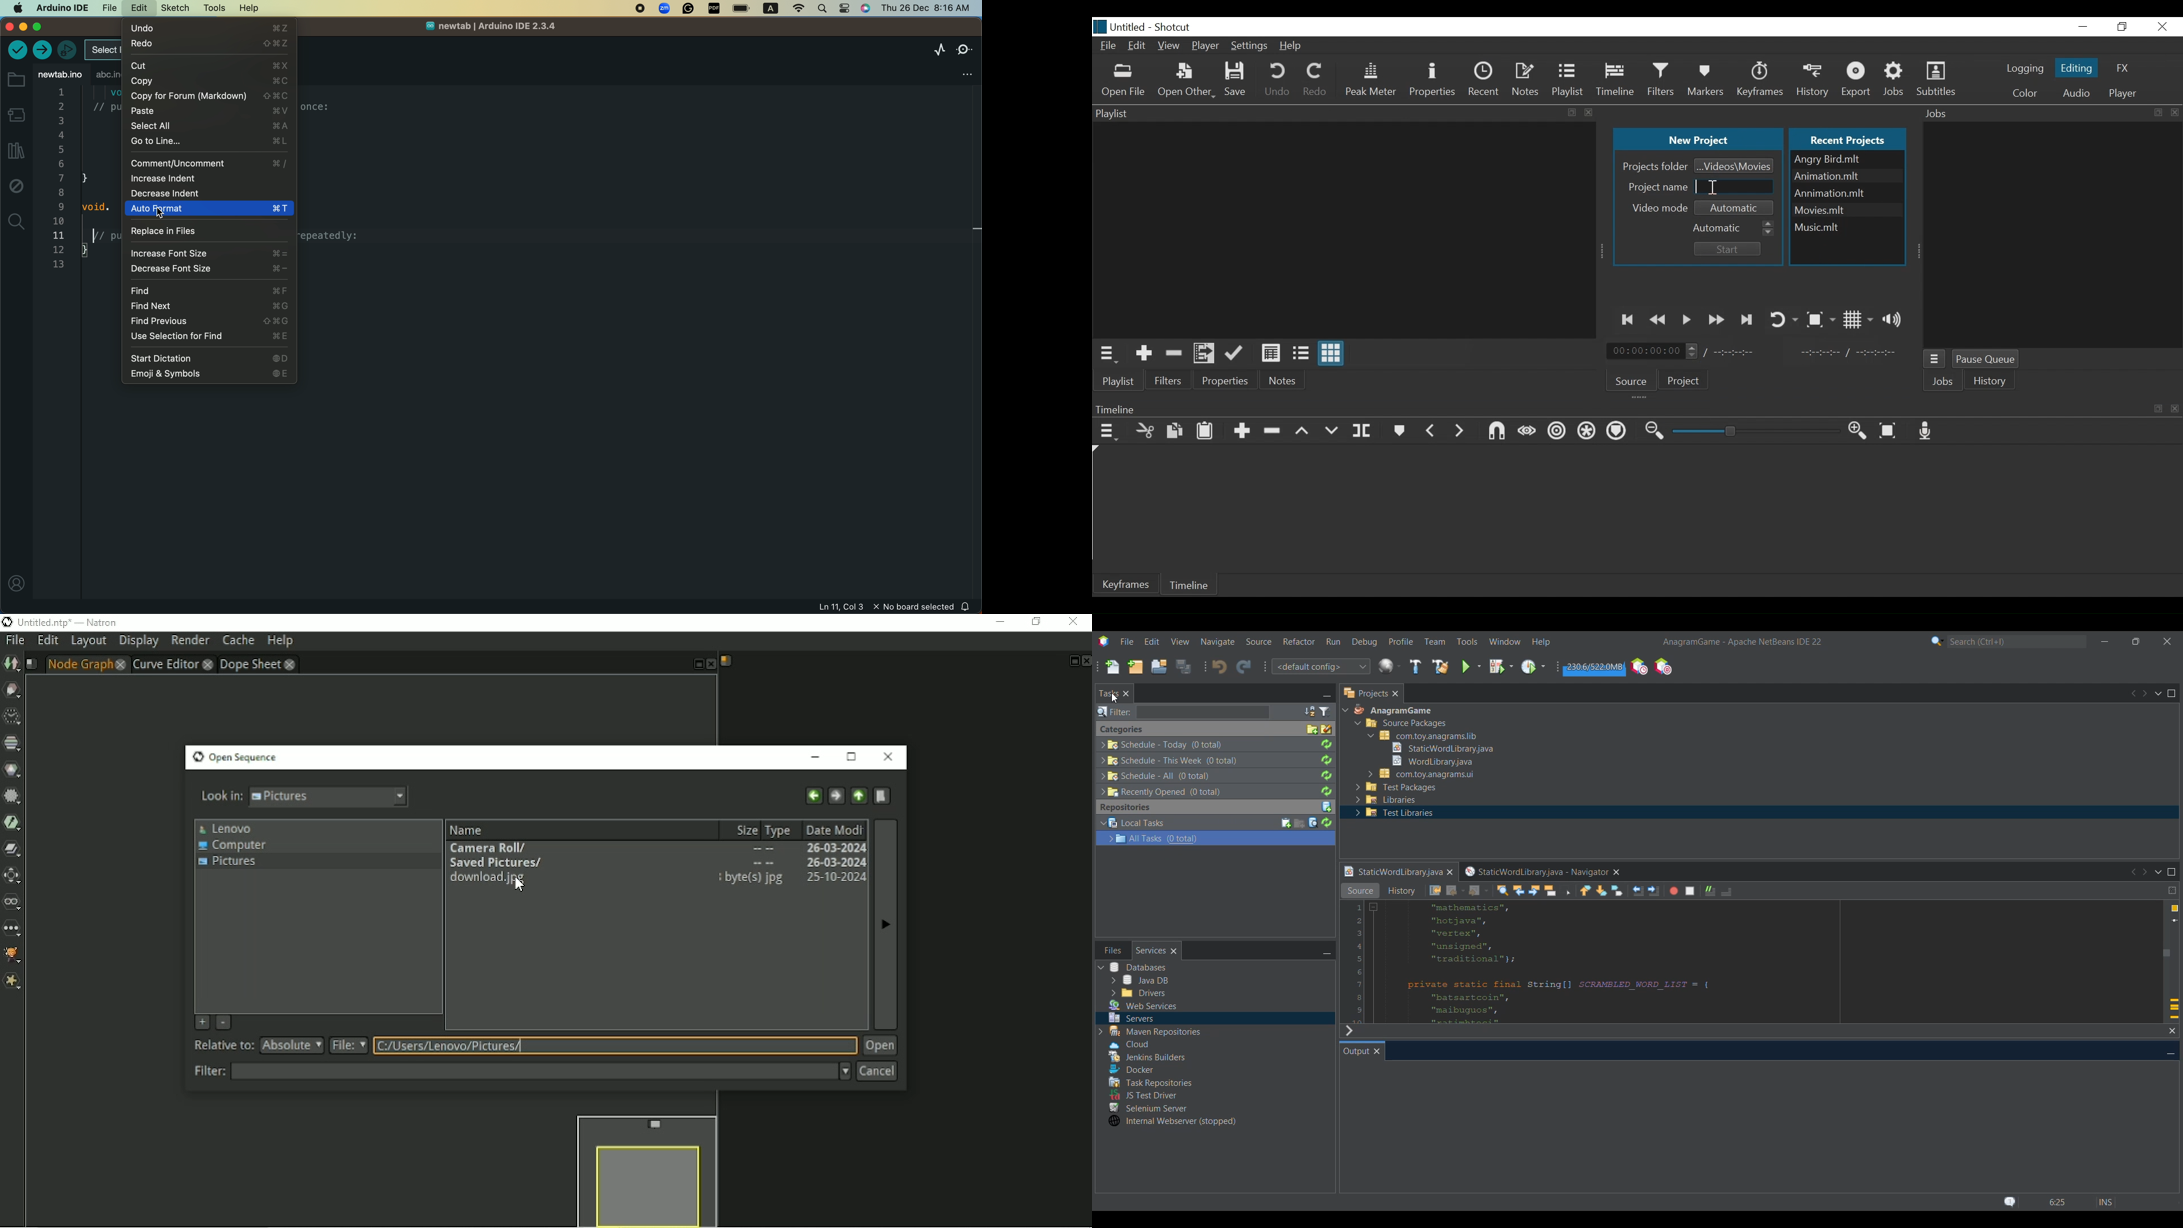 Image resolution: width=2184 pixels, height=1232 pixels. Describe the element at coordinates (818, 758) in the screenshot. I see `Minimize` at that location.